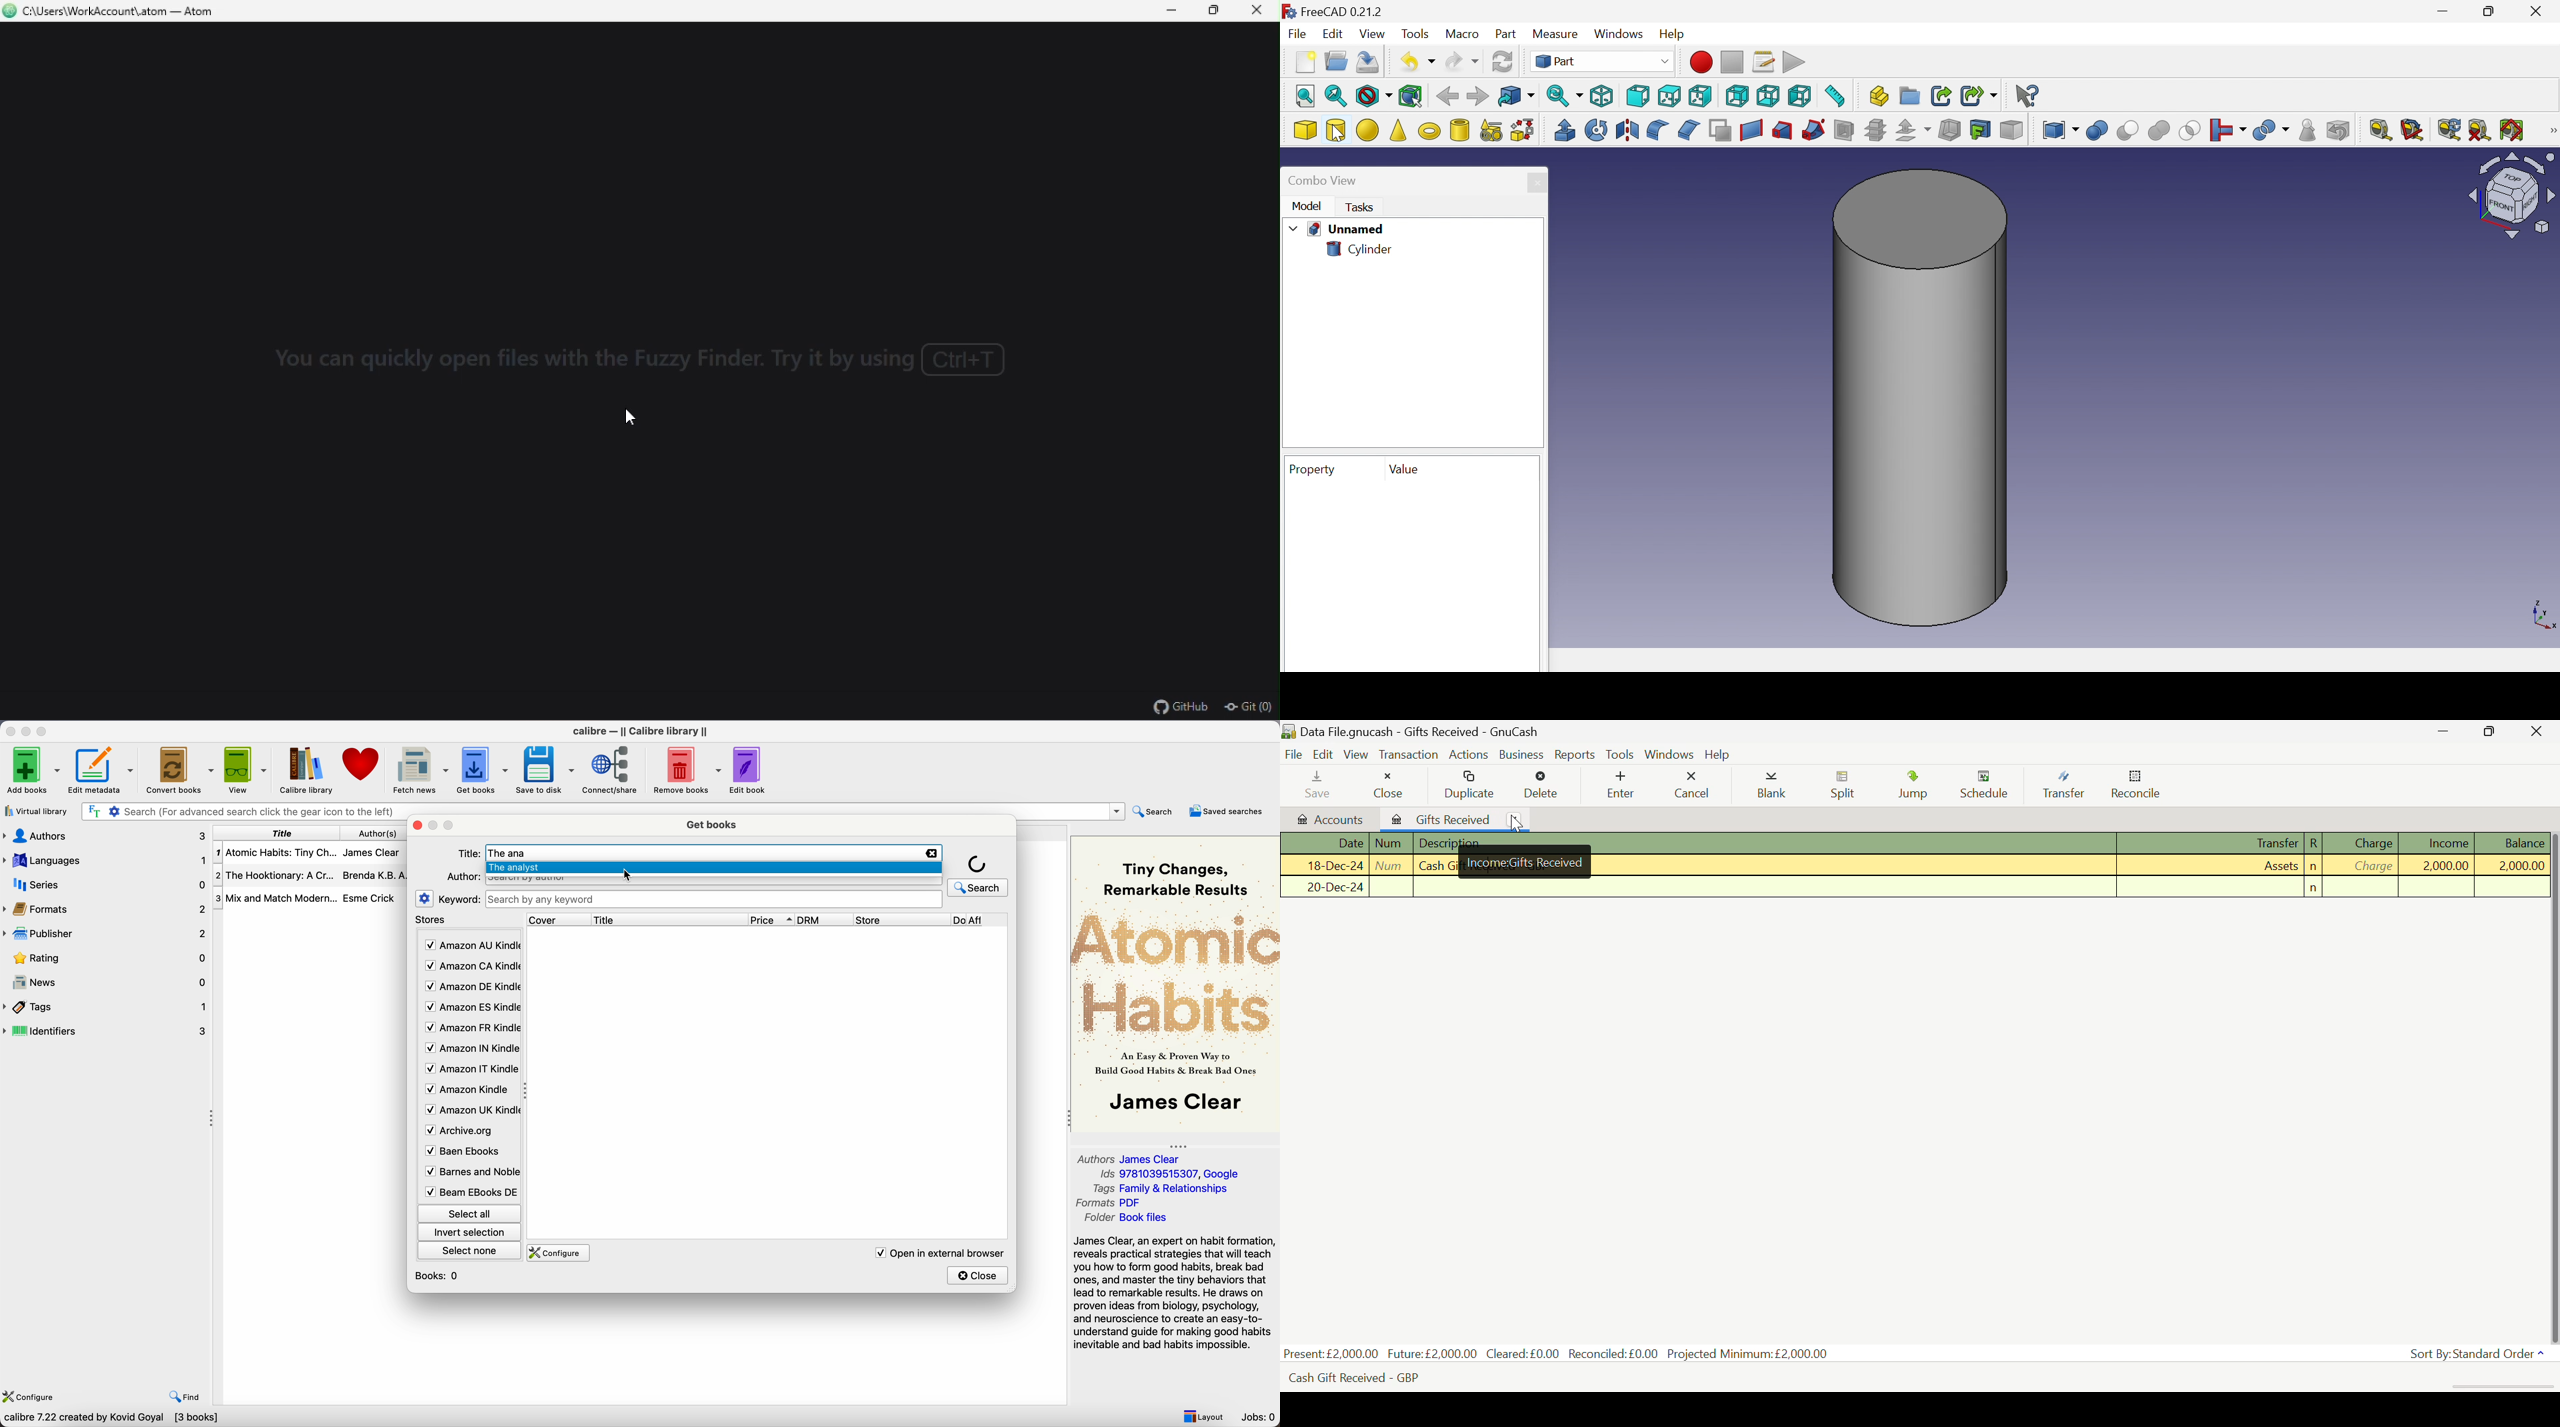 The image size is (2576, 1428). What do you see at coordinates (10, 731) in the screenshot?
I see `close app` at bounding box center [10, 731].